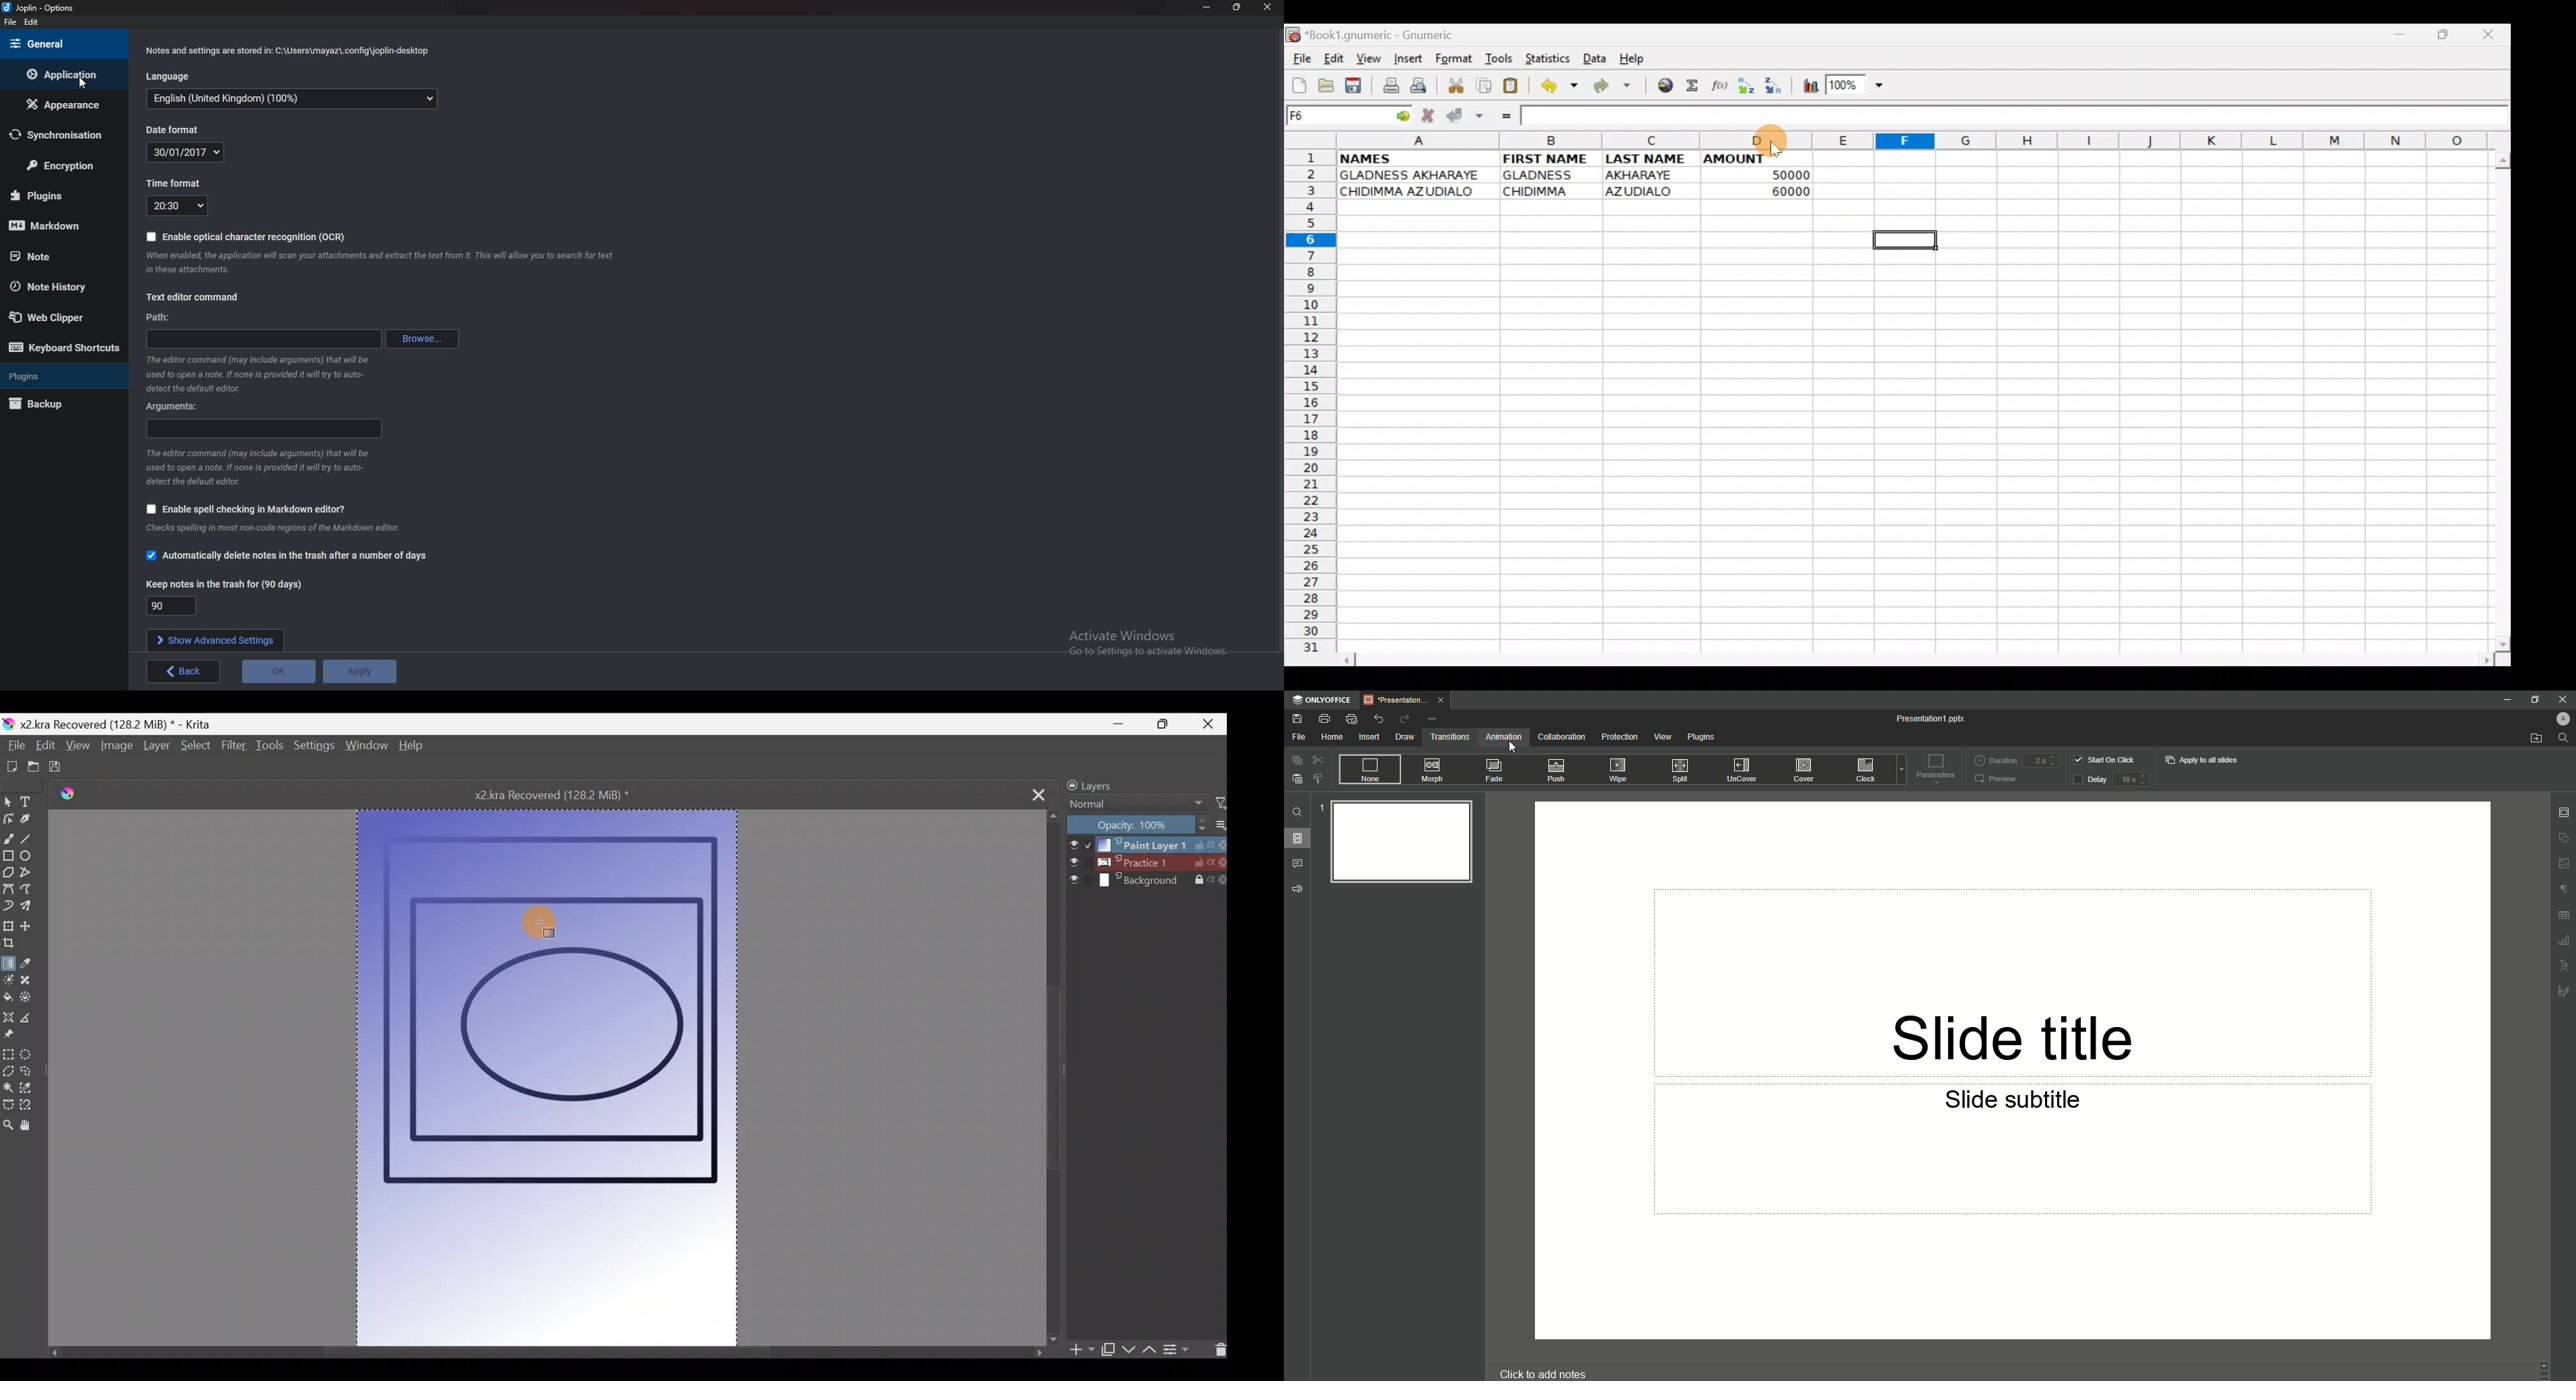  Describe the element at coordinates (1237, 7) in the screenshot. I see `Resize` at that location.